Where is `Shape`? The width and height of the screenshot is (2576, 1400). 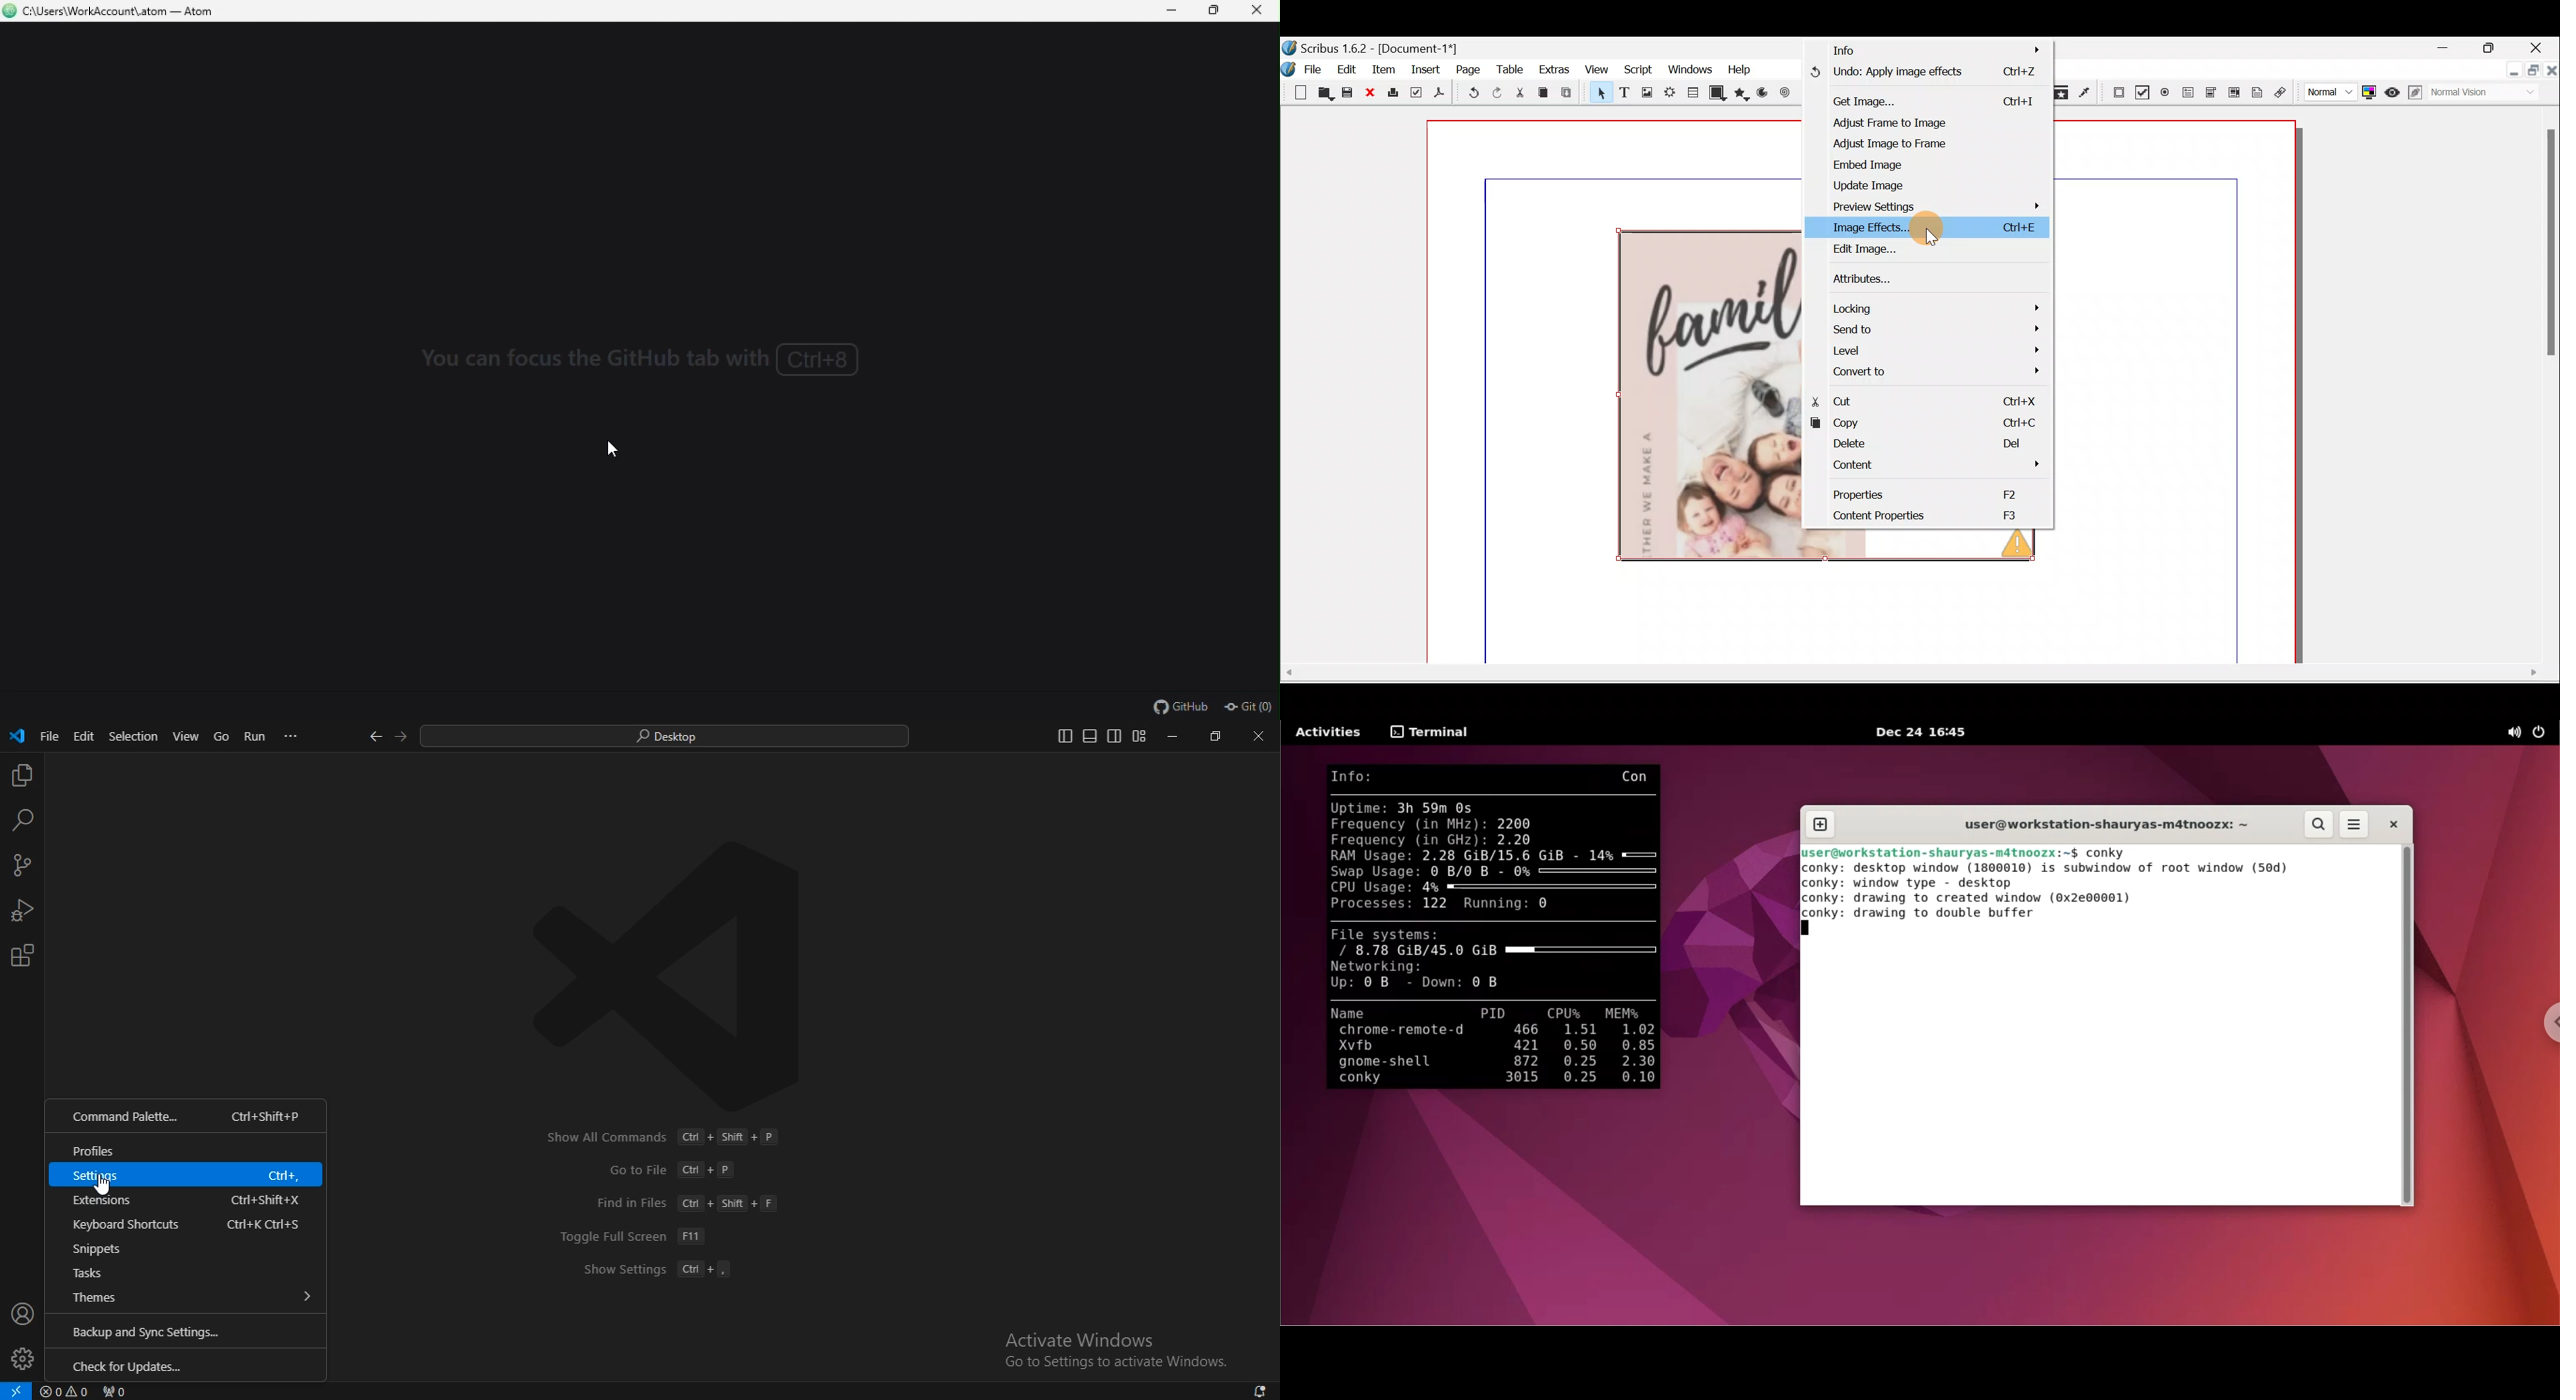
Shape is located at coordinates (1721, 95).